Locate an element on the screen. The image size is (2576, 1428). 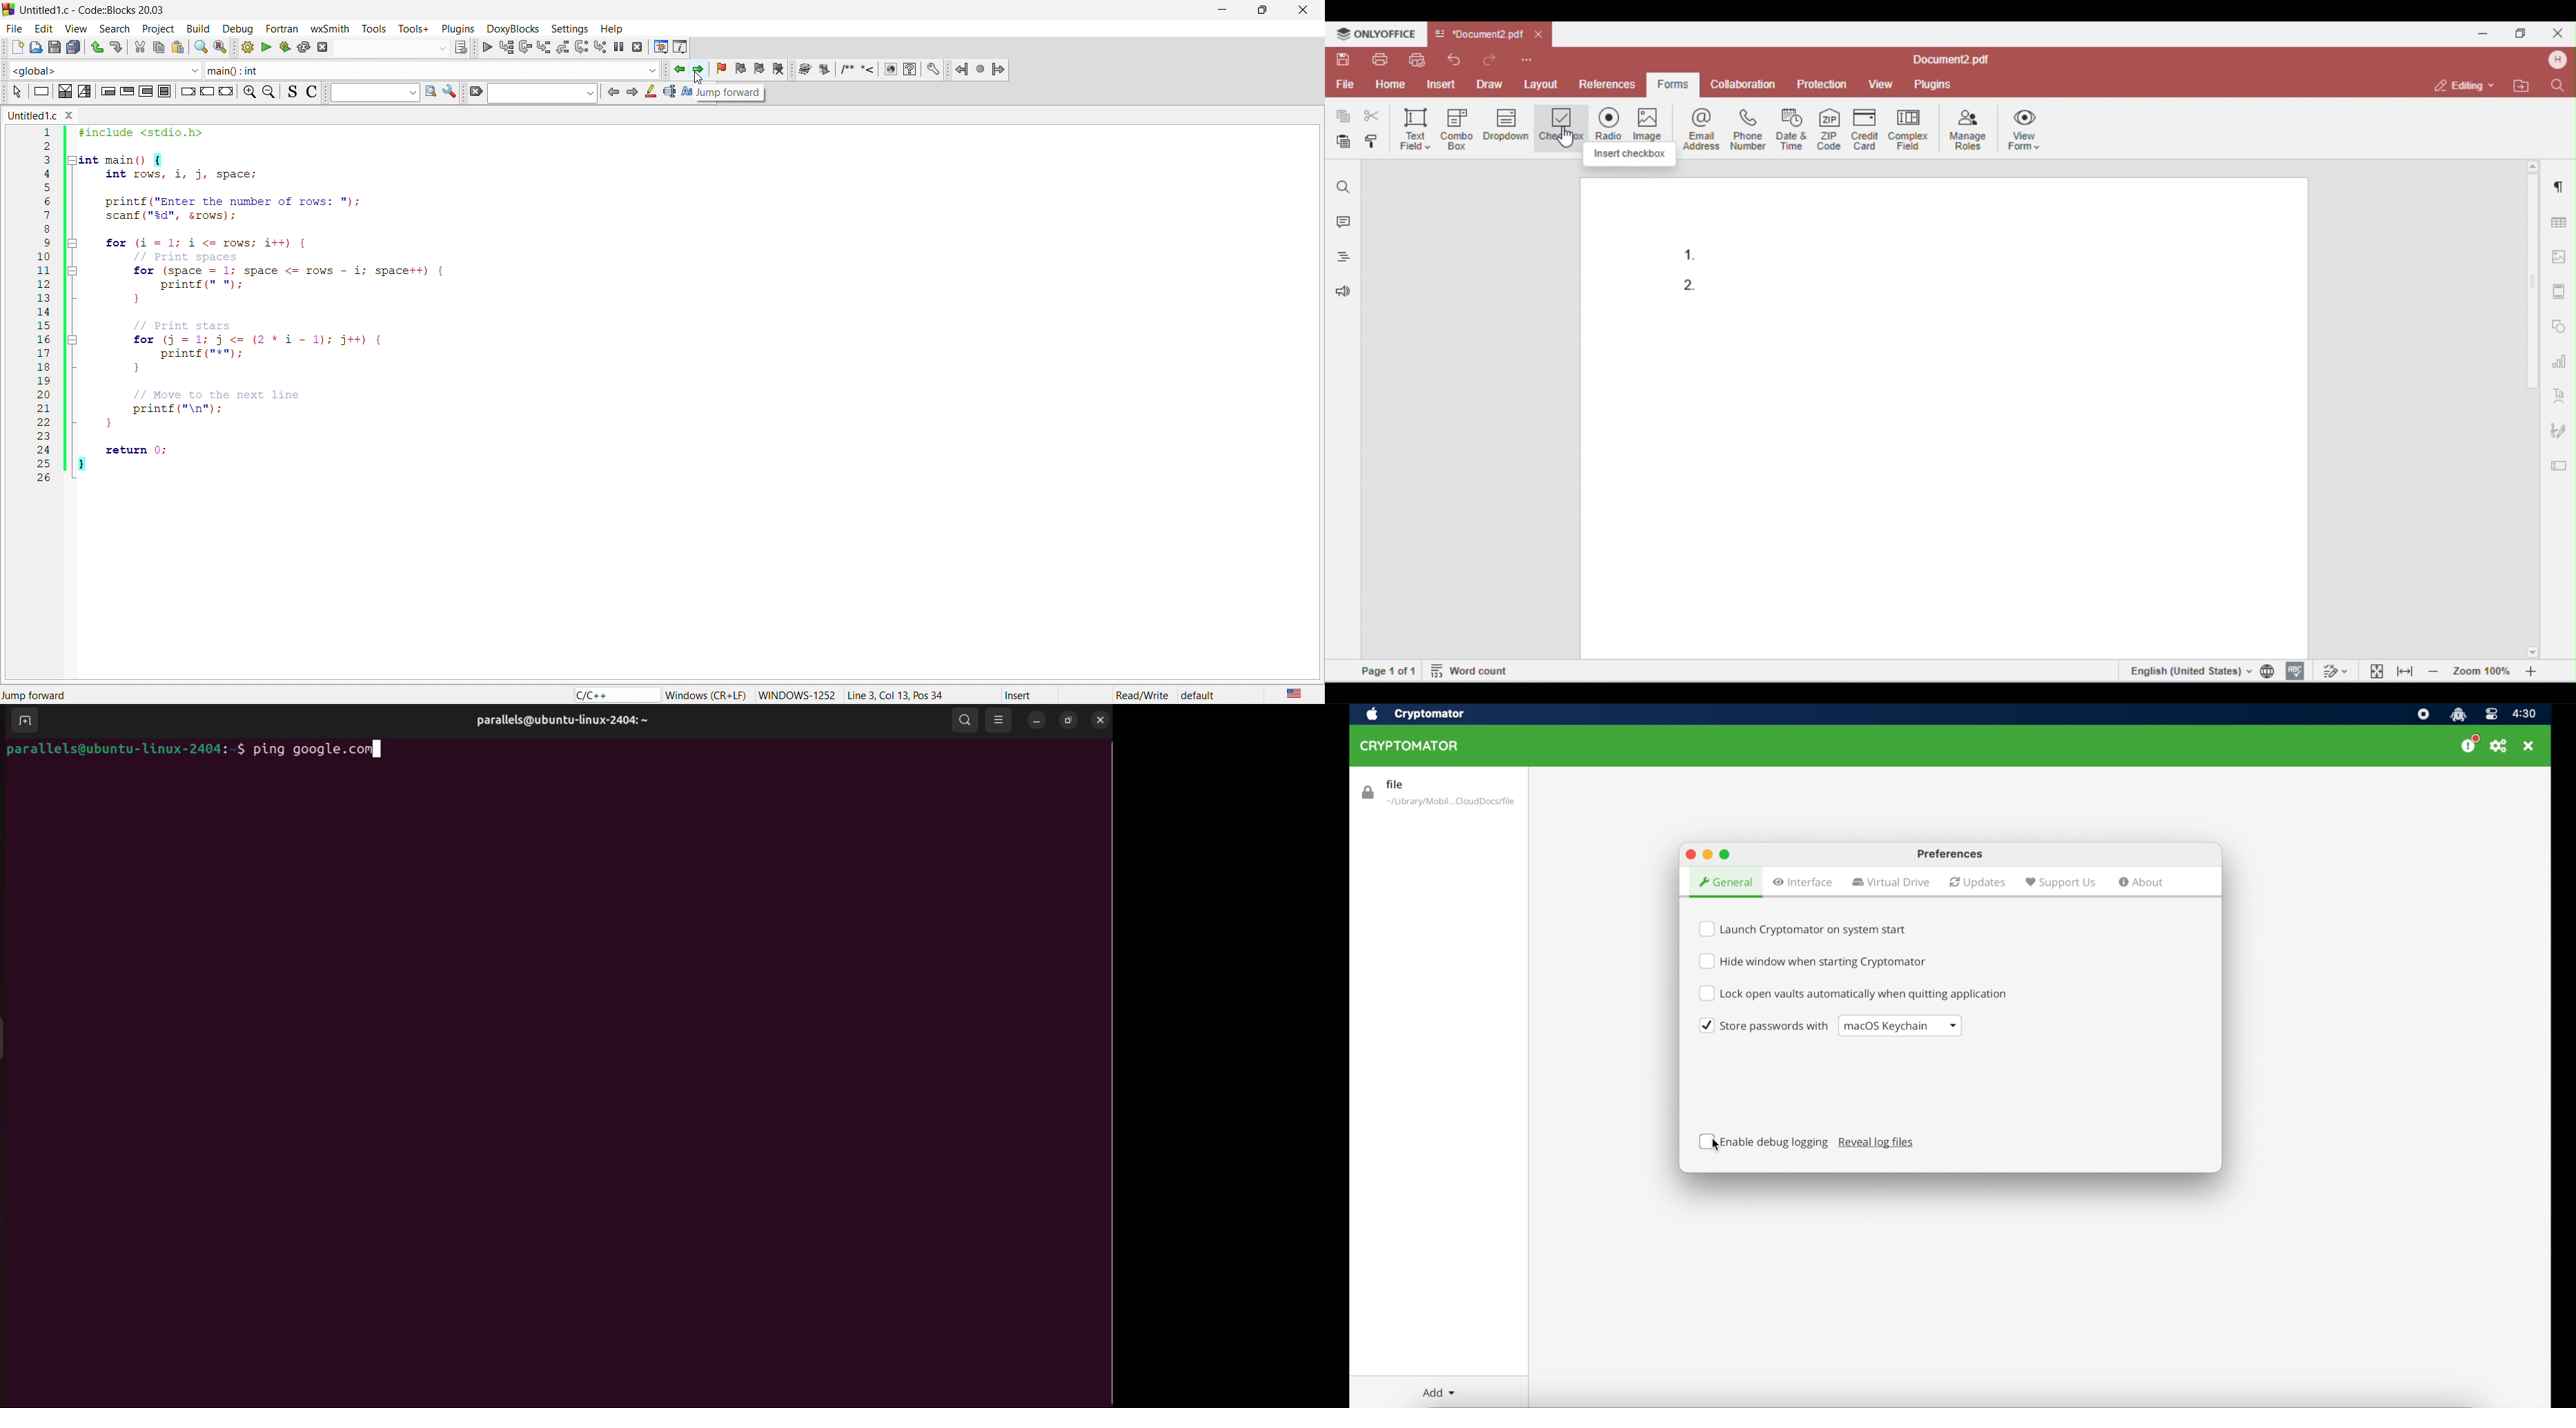
function scope is located at coordinates (101, 70).